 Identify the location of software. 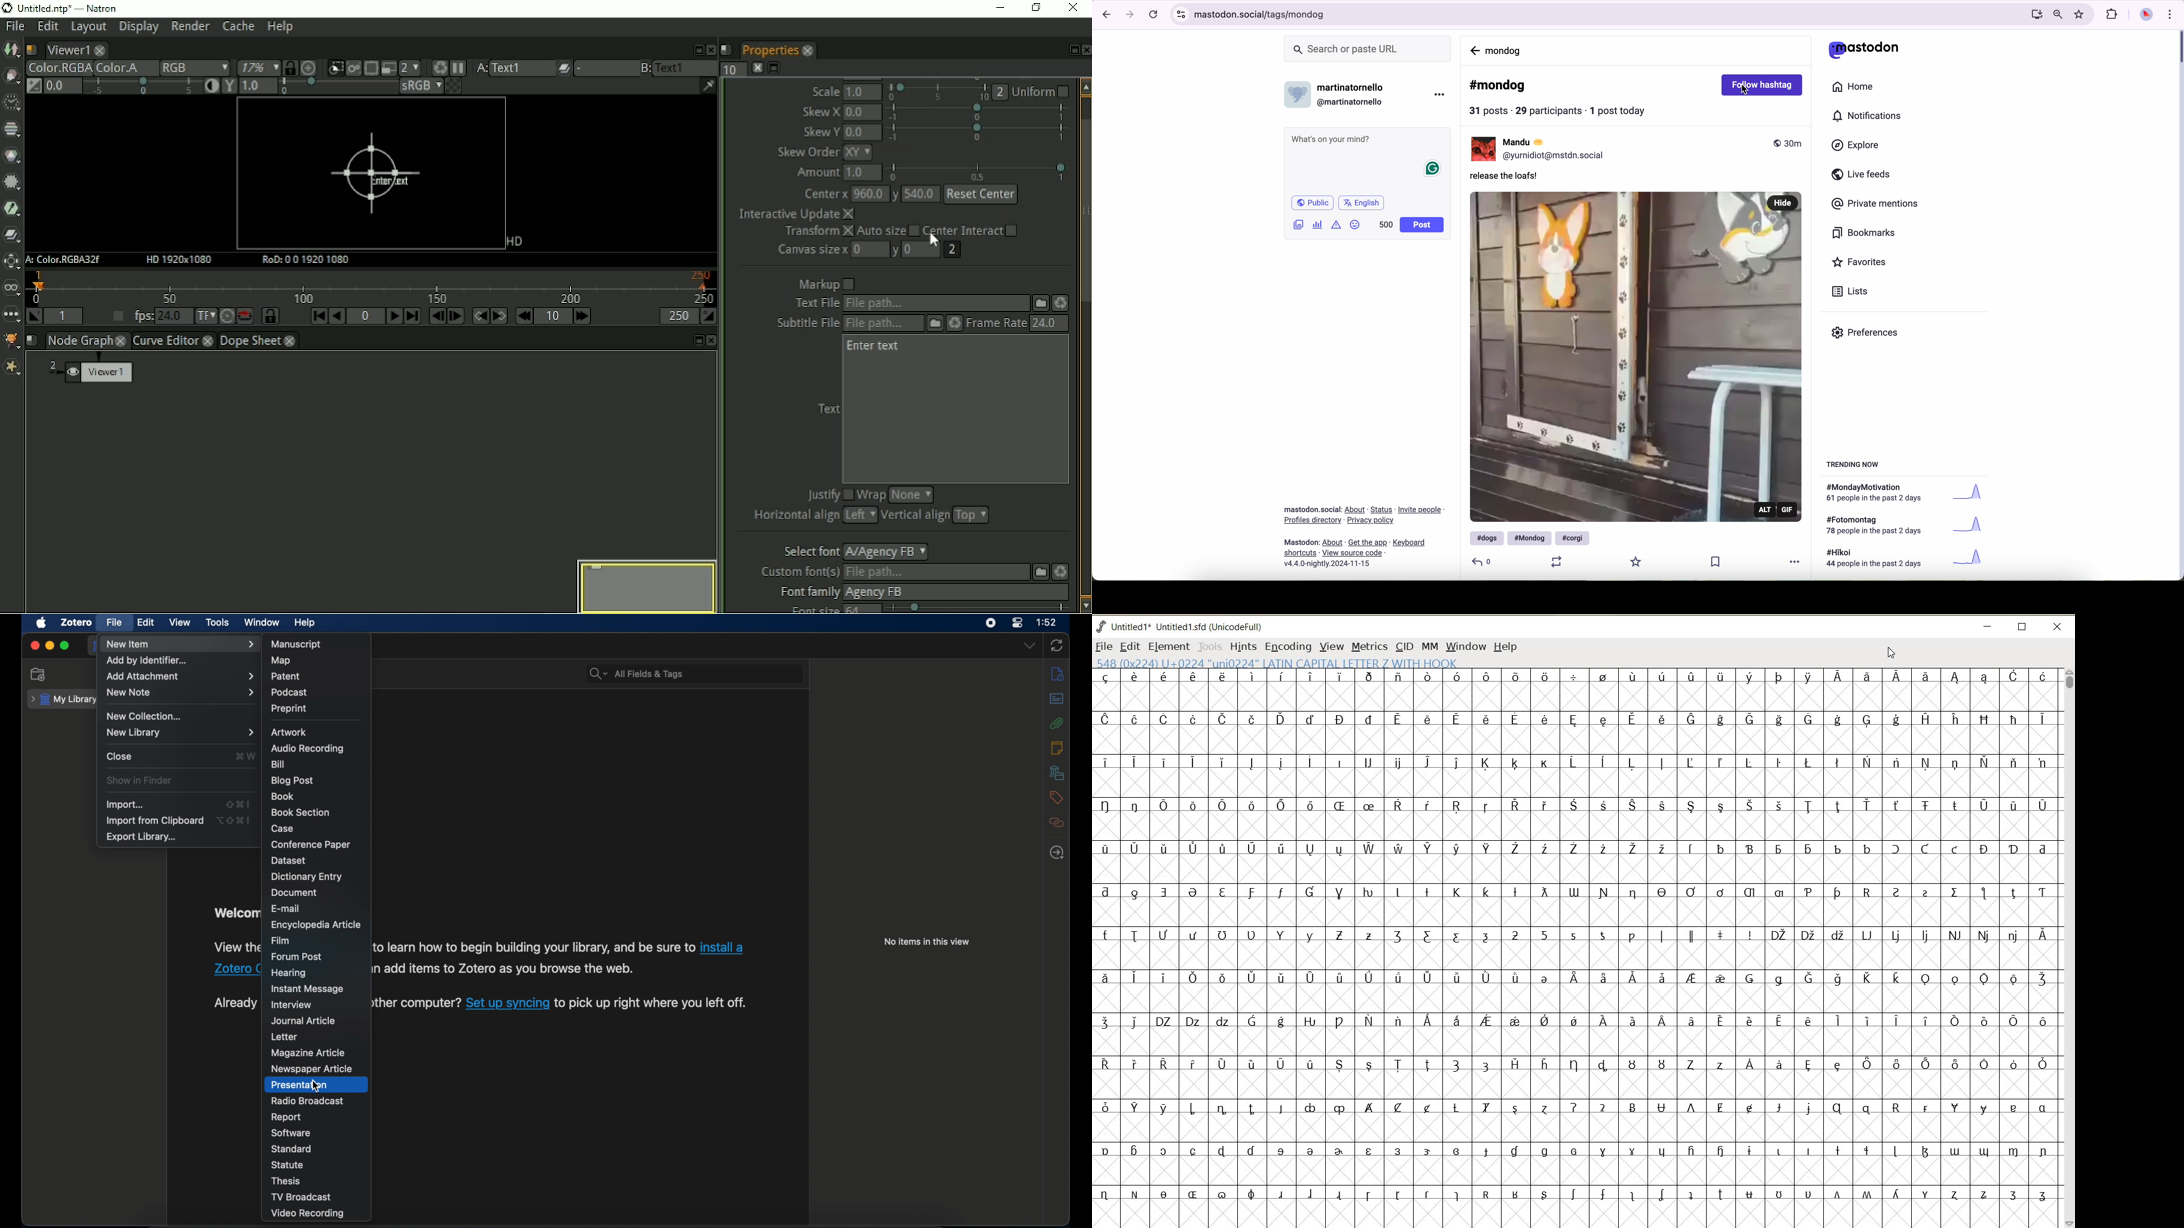
(291, 1134).